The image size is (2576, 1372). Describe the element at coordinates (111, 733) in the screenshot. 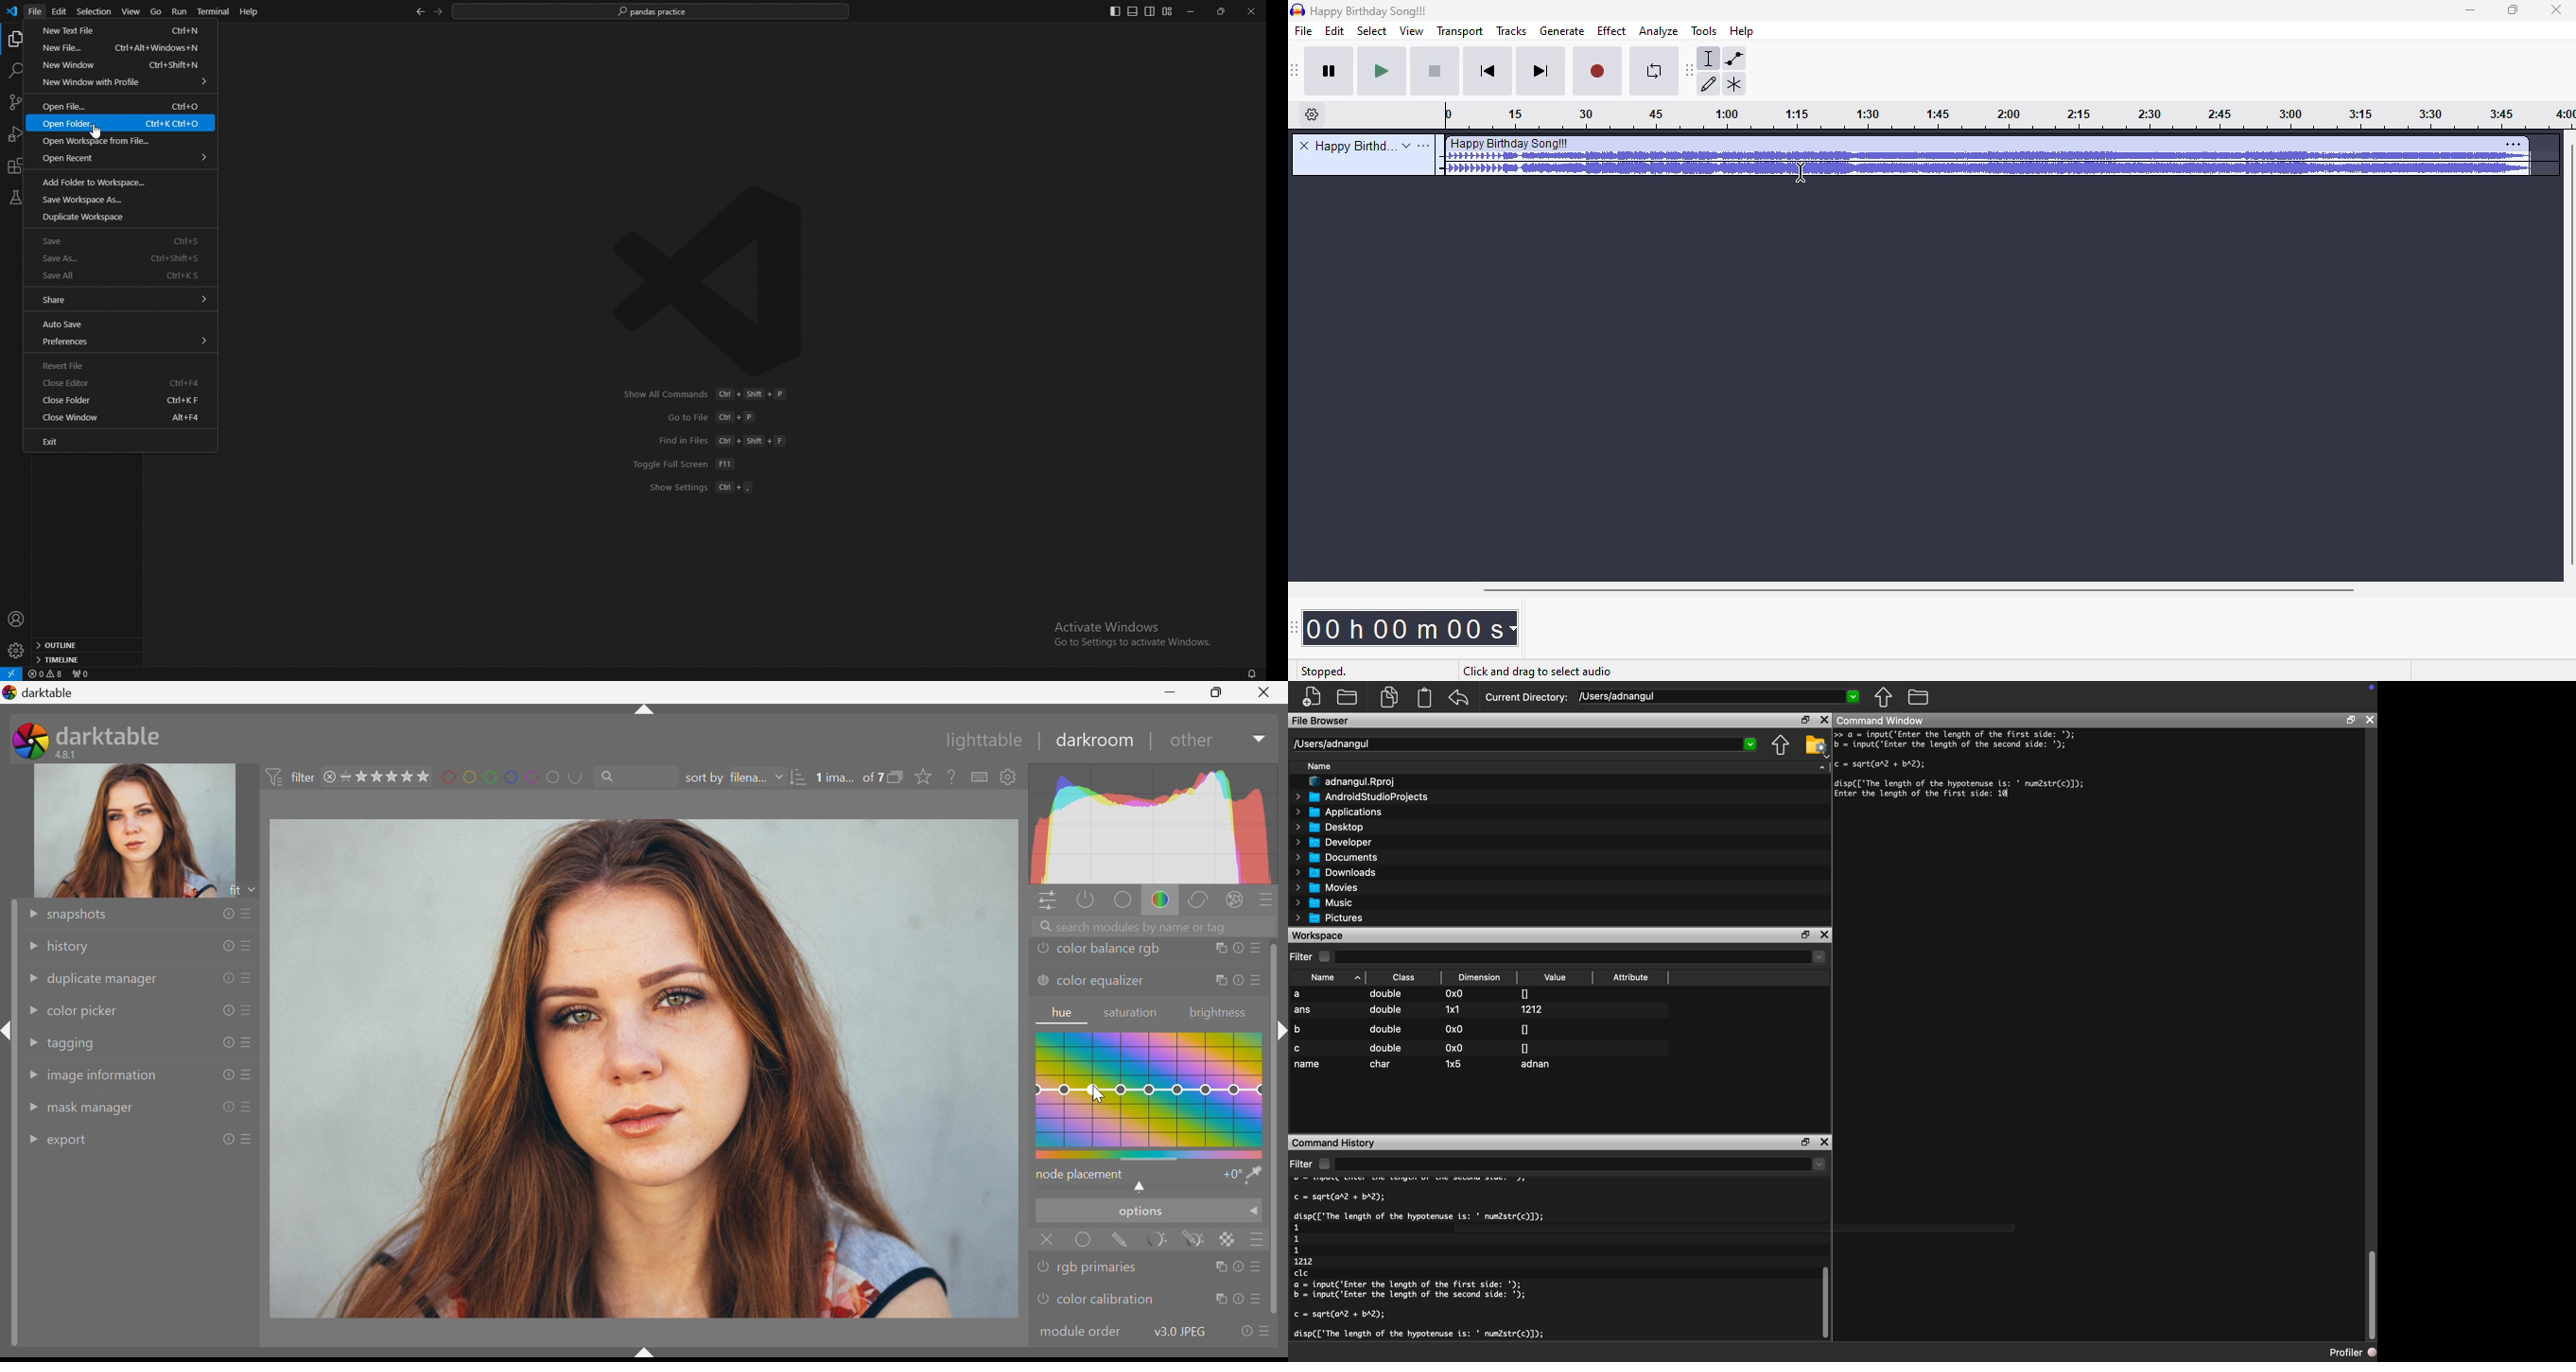

I see `darktable` at that location.